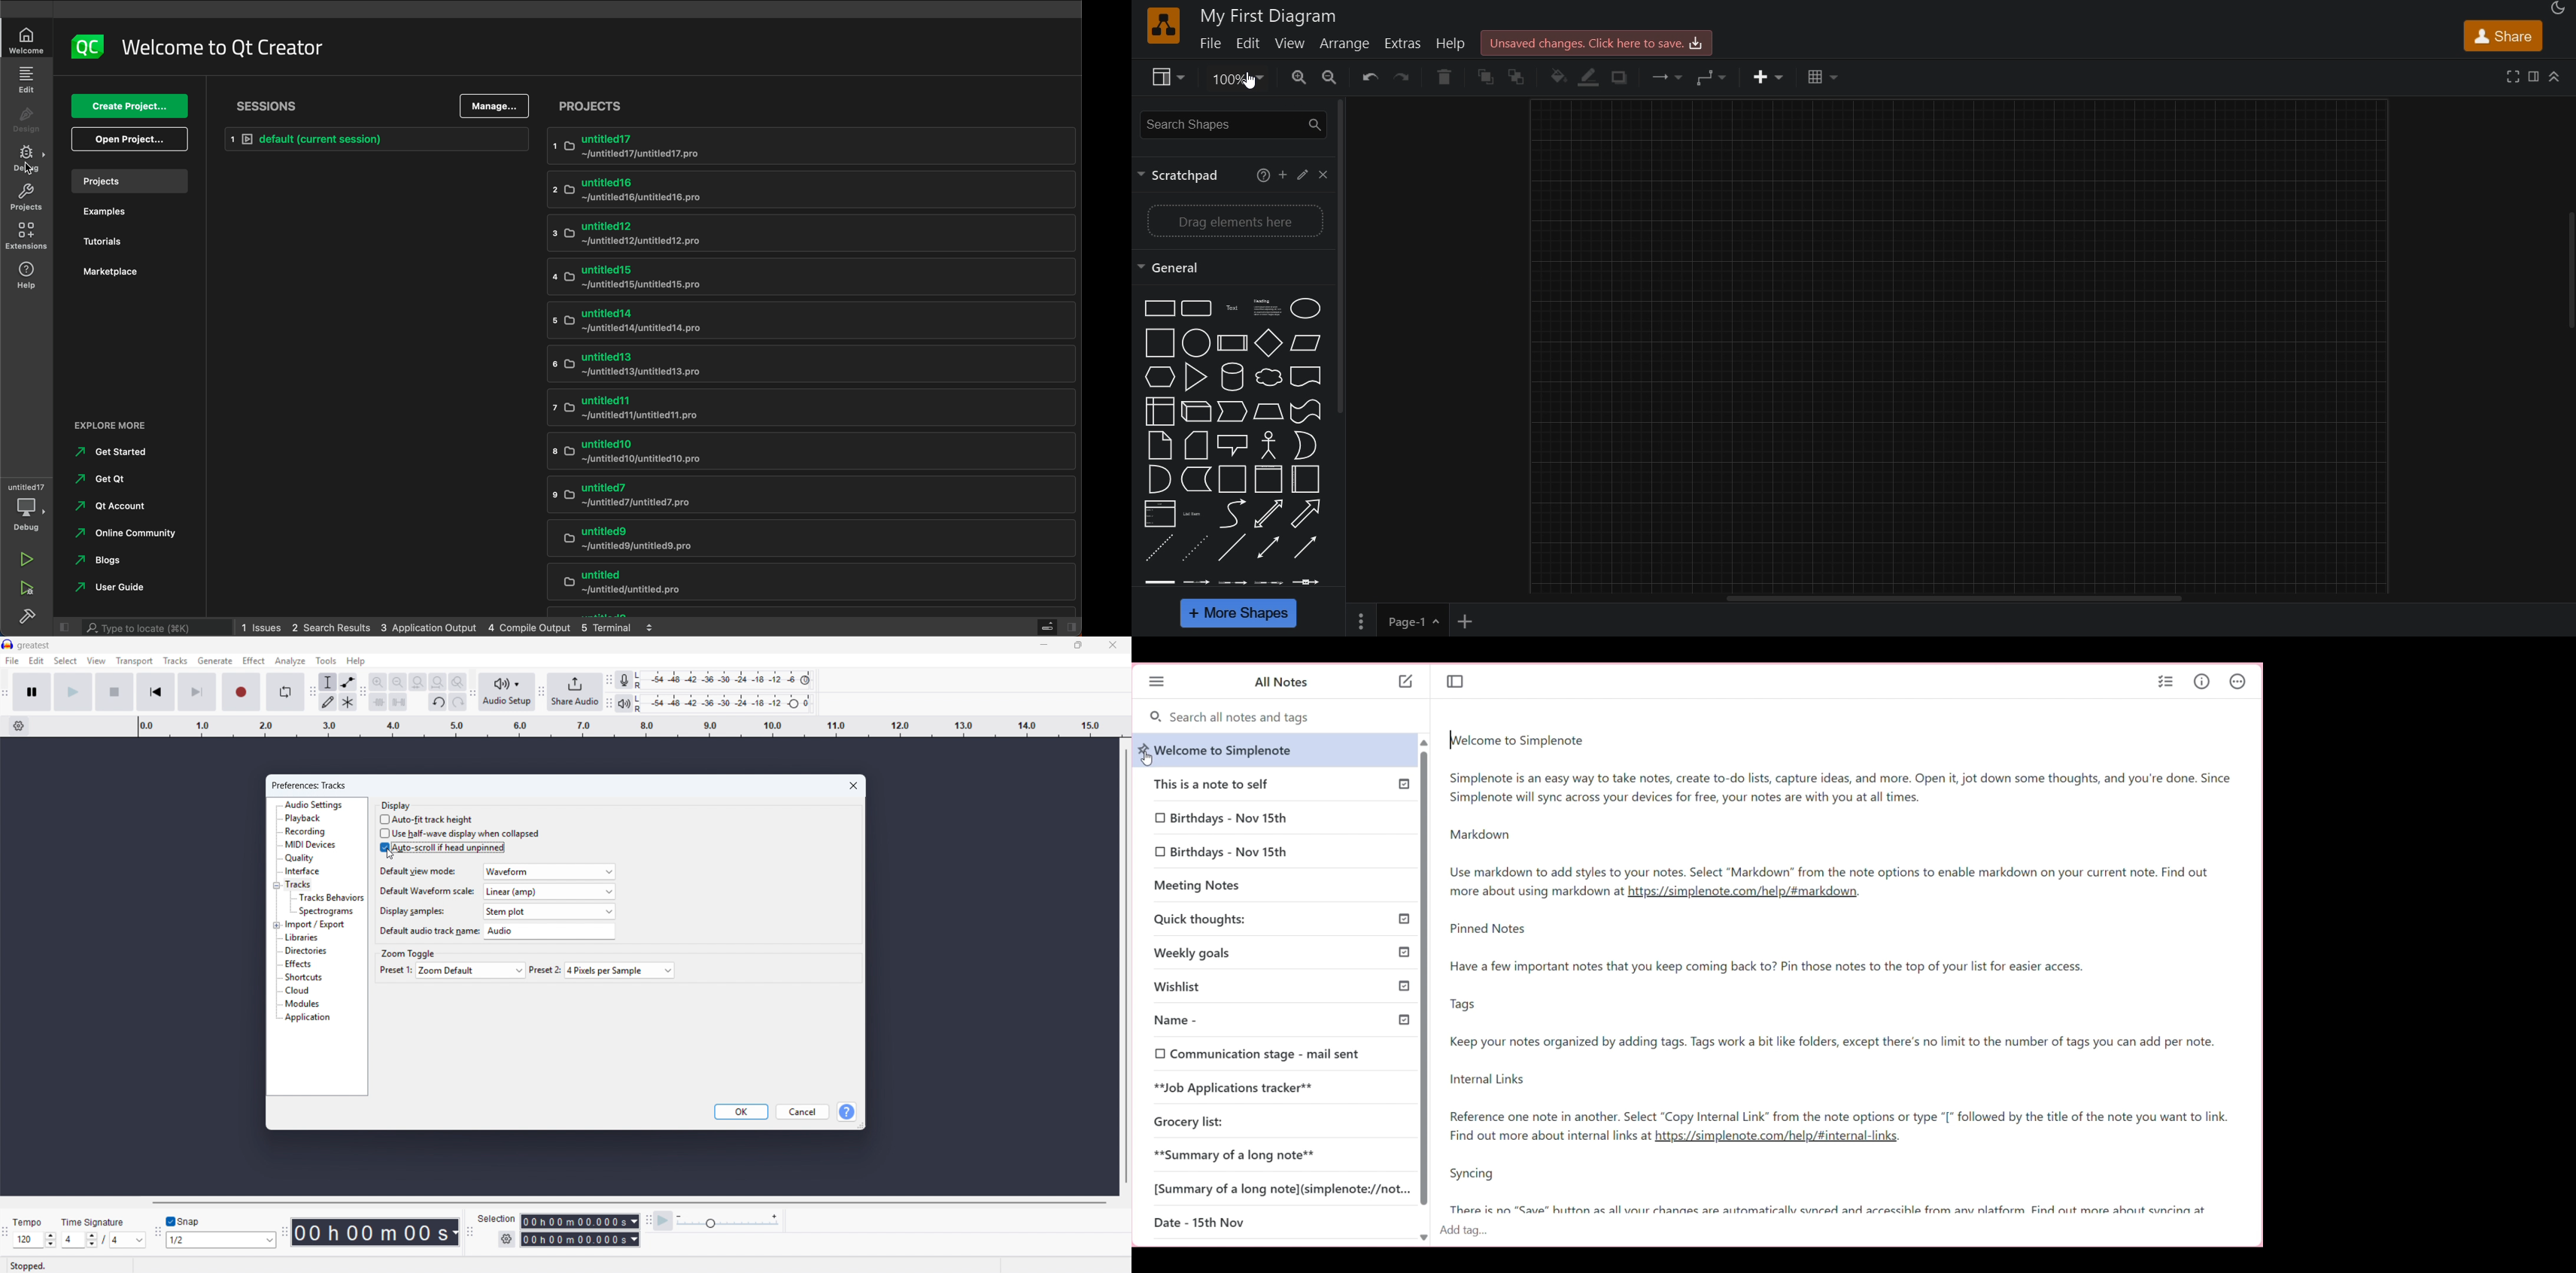 The height and width of the screenshot is (1288, 2576). I want to click on click to type in tags, so click(1843, 1234).